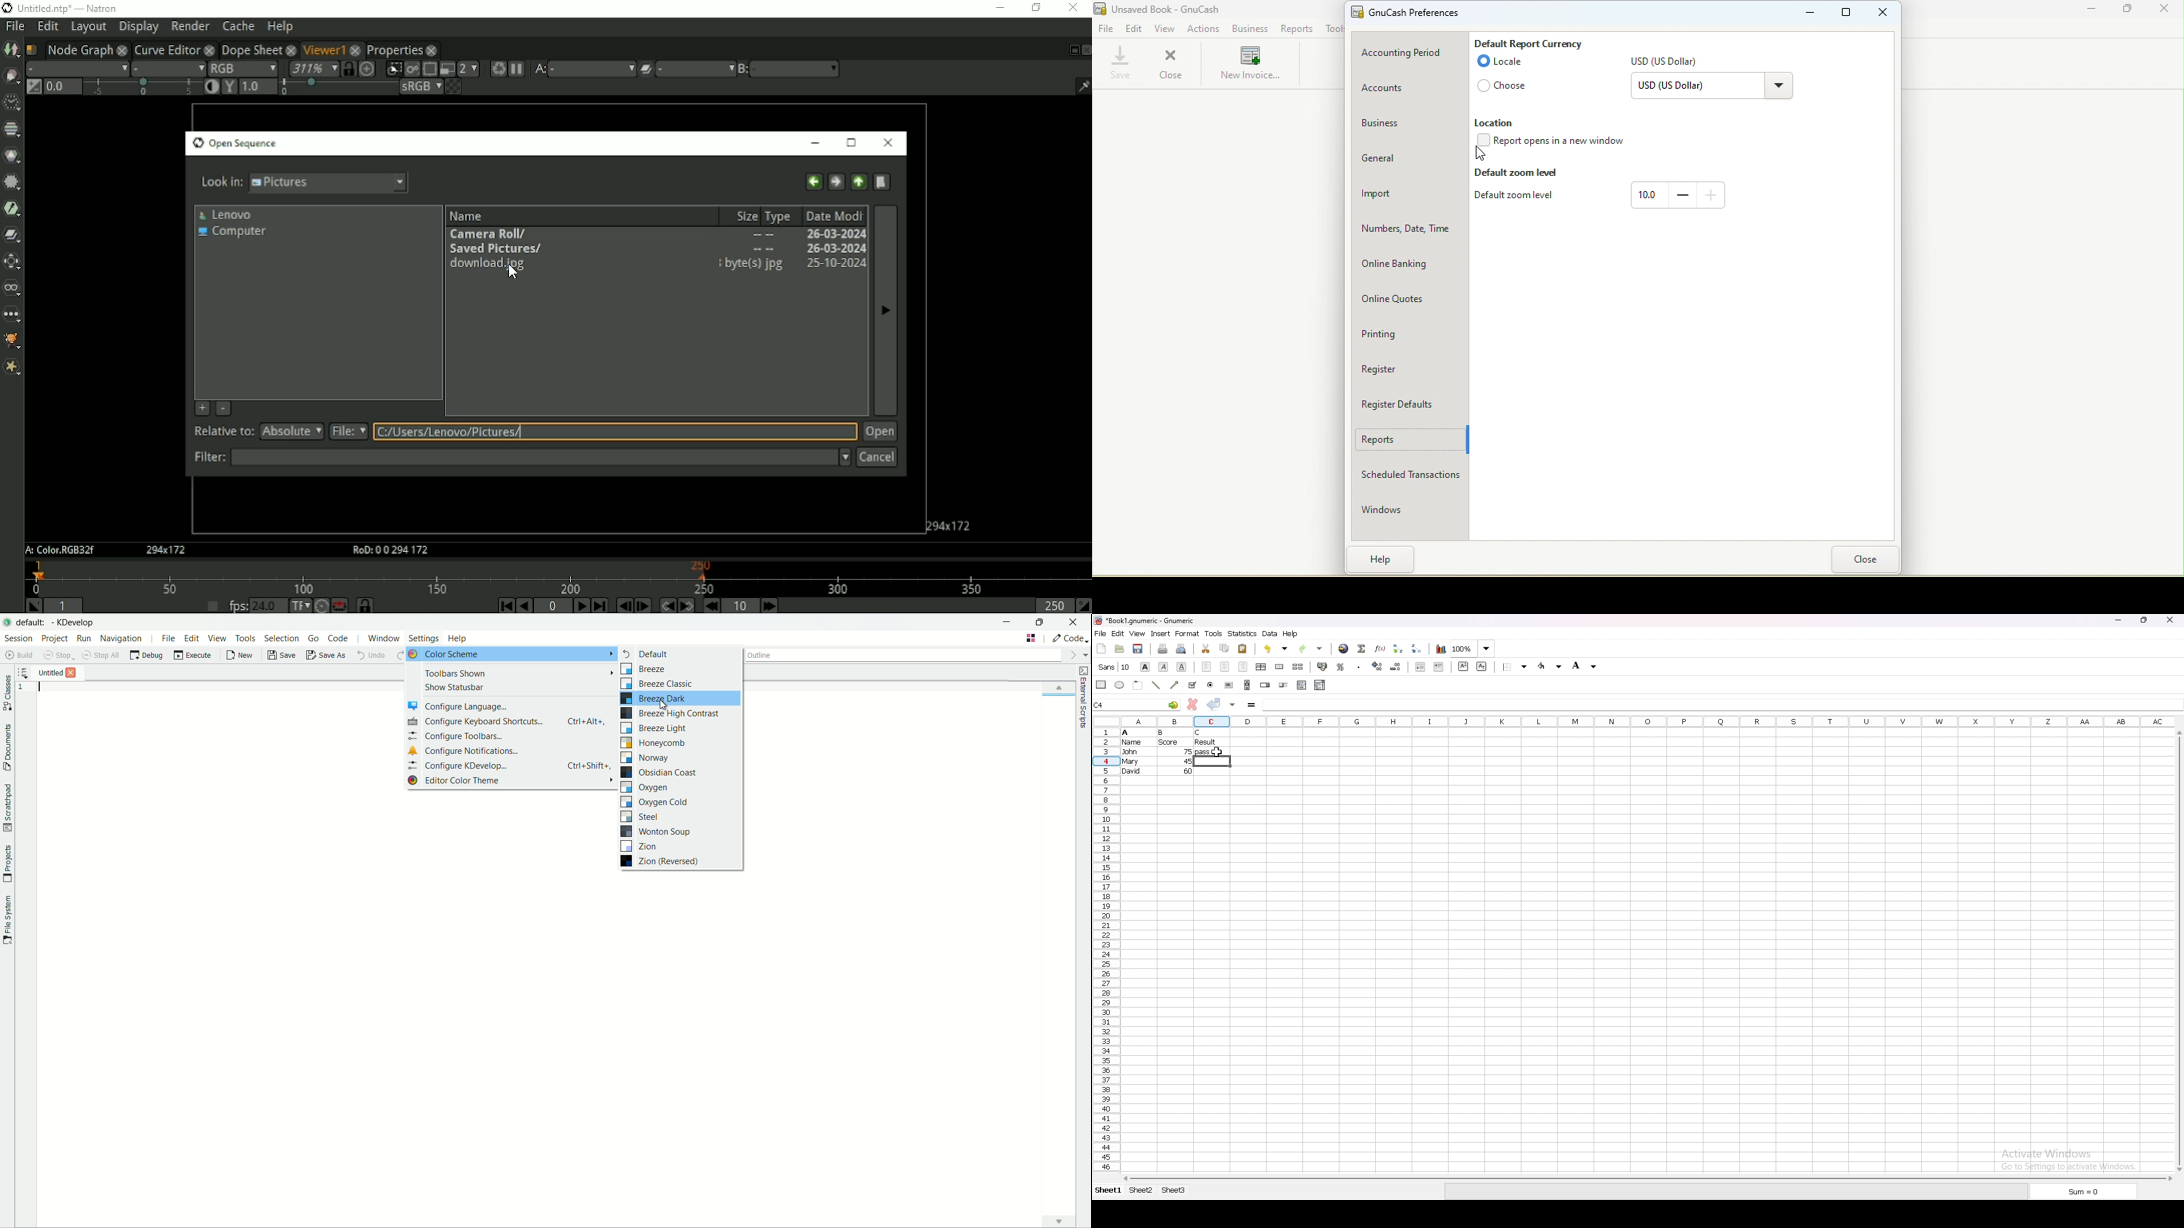 The width and height of the screenshot is (2184, 1232). Describe the element at coordinates (640, 845) in the screenshot. I see `zion` at that location.